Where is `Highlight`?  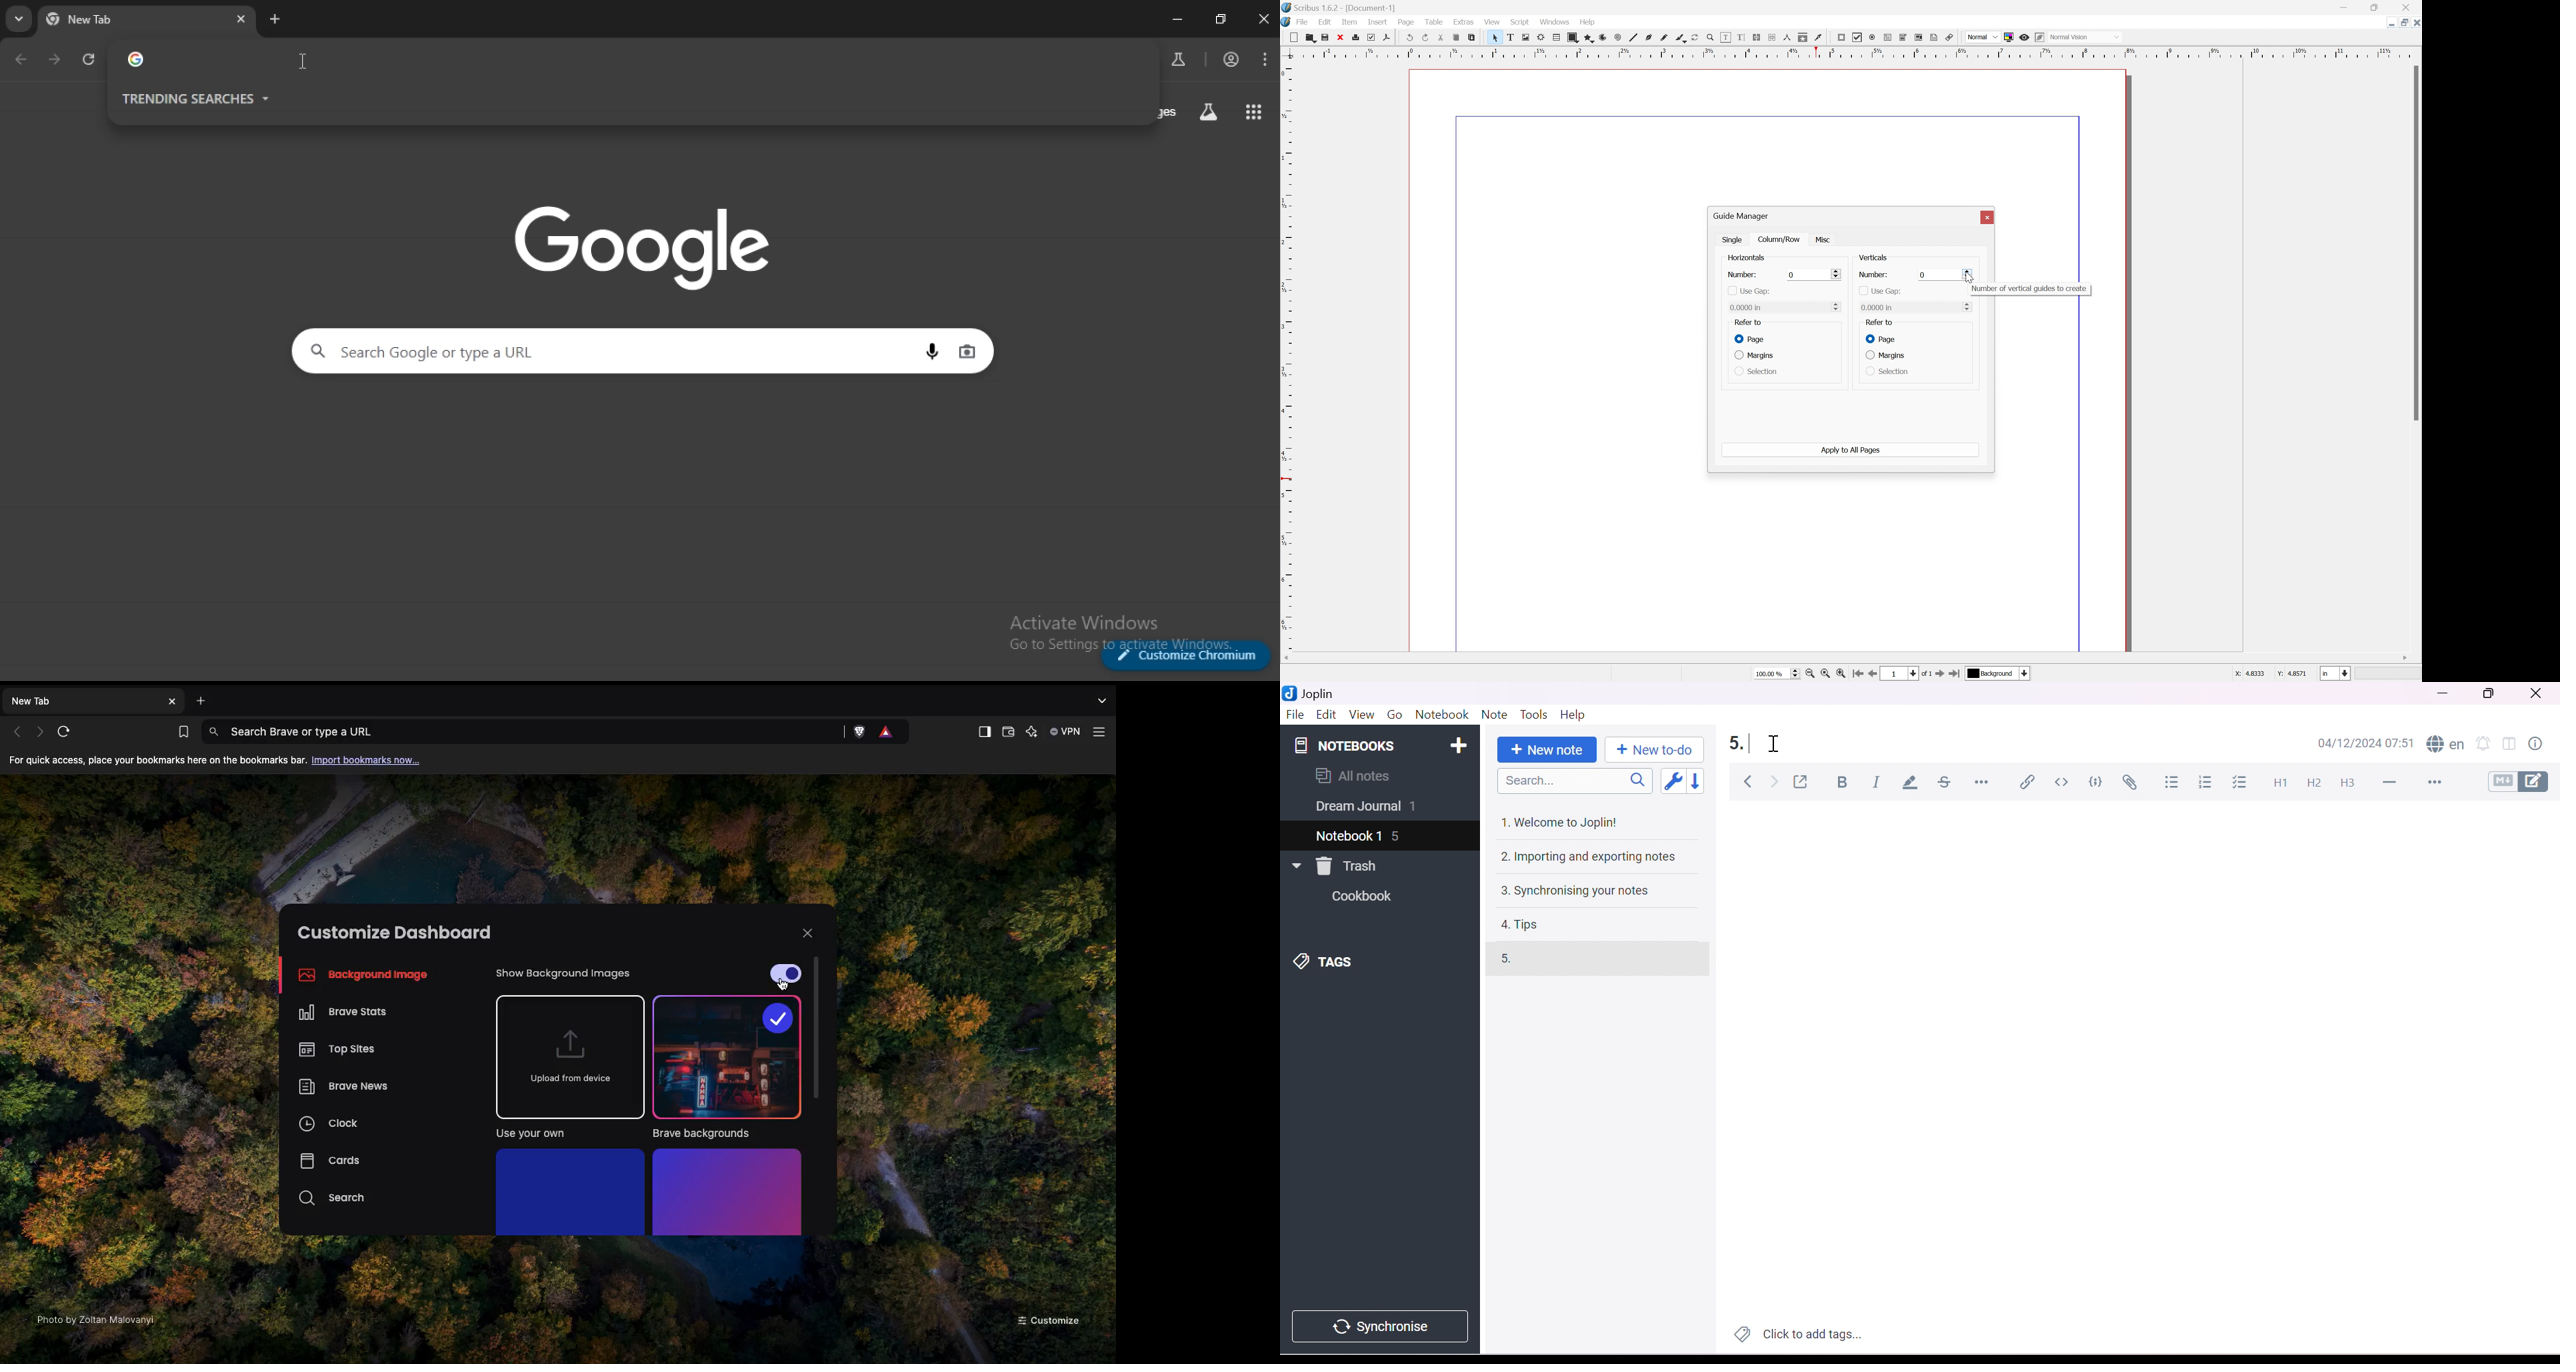
Highlight is located at coordinates (1913, 783).